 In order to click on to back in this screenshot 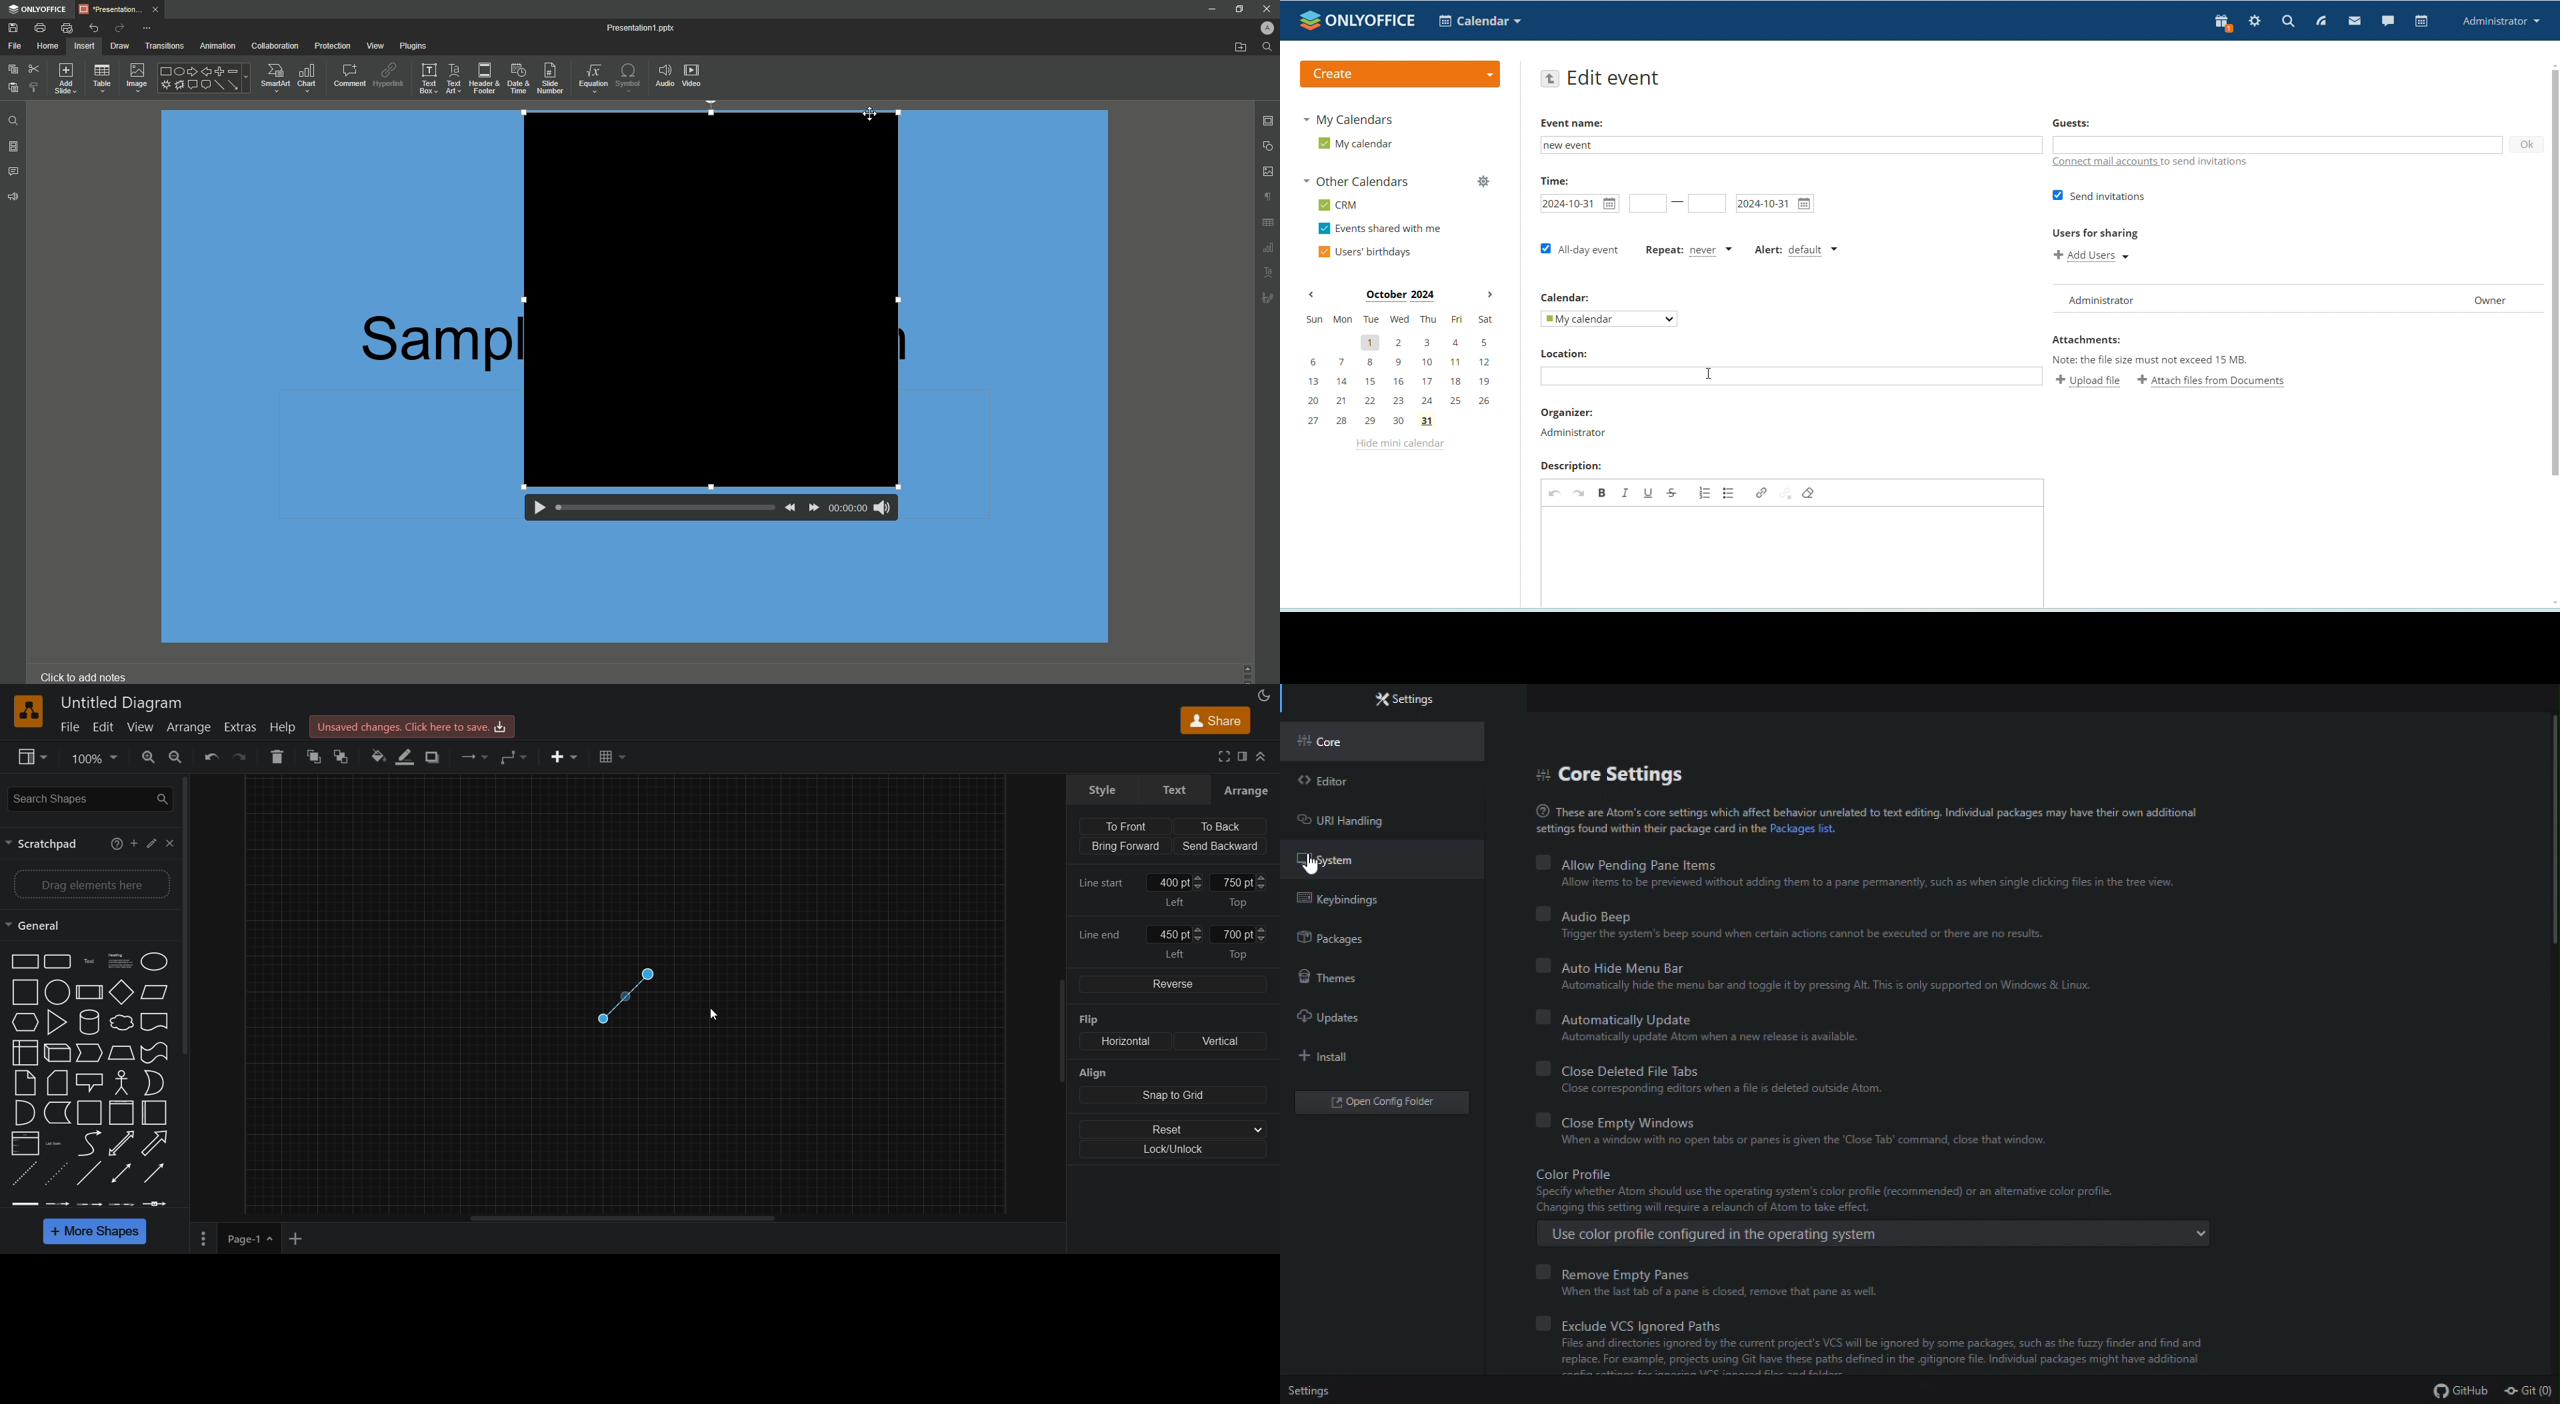, I will do `click(1220, 825)`.